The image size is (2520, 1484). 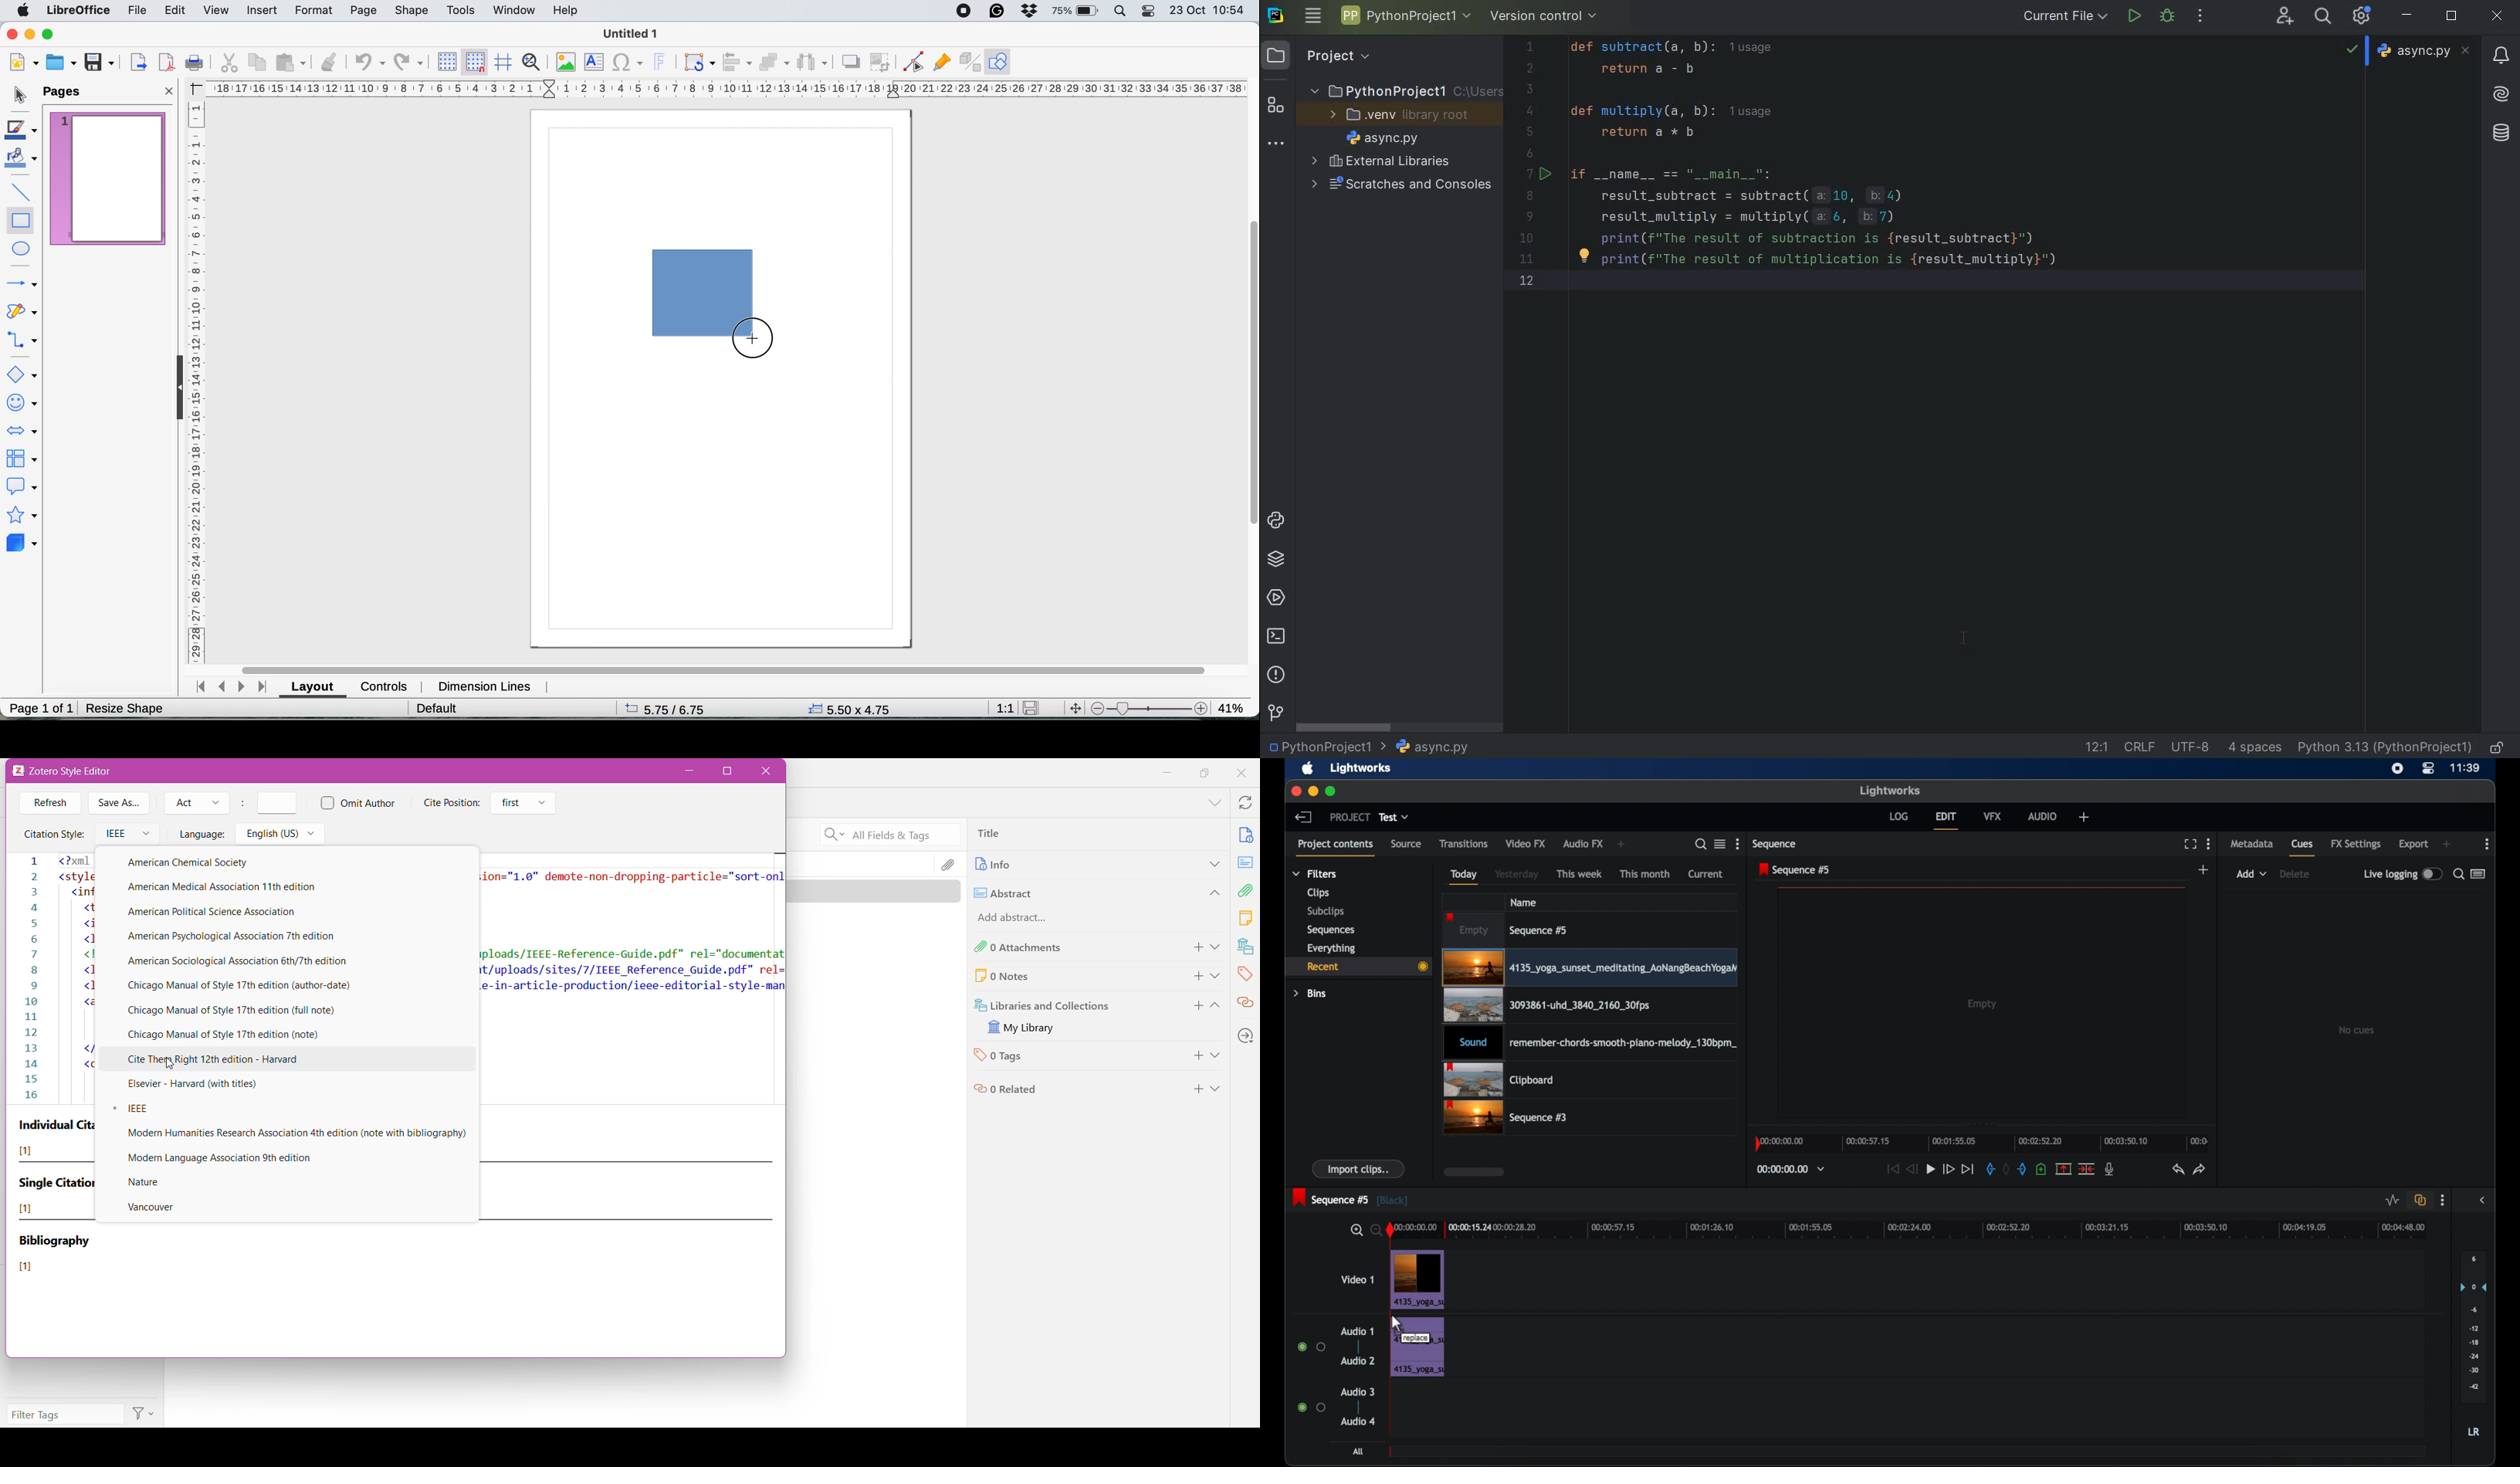 What do you see at coordinates (2499, 134) in the screenshot?
I see `` at bounding box center [2499, 134].